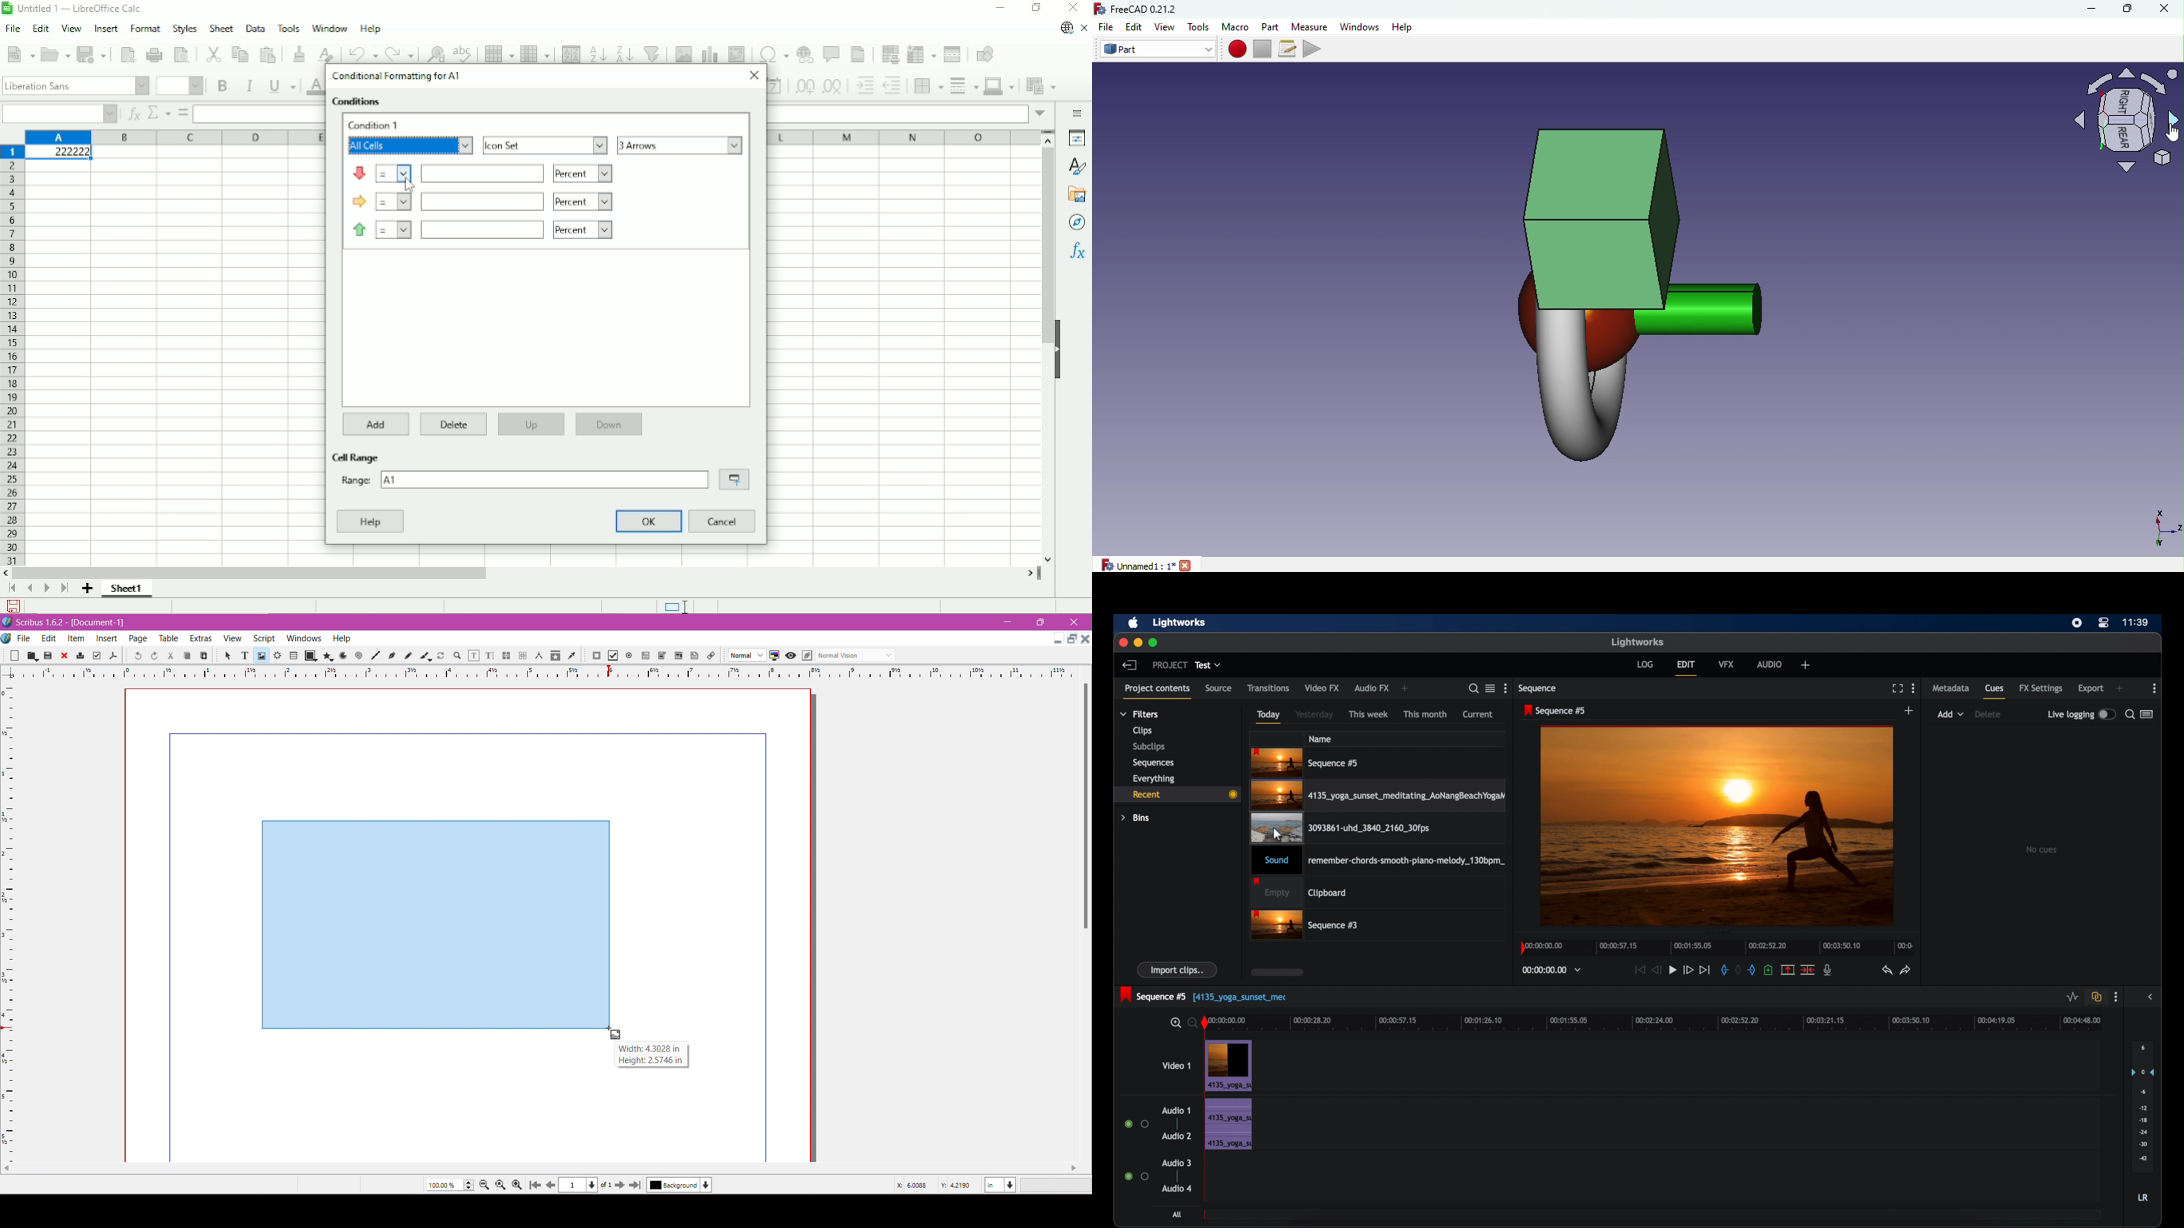 The width and height of the screenshot is (2184, 1232). I want to click on Object, so click(1651, 288).